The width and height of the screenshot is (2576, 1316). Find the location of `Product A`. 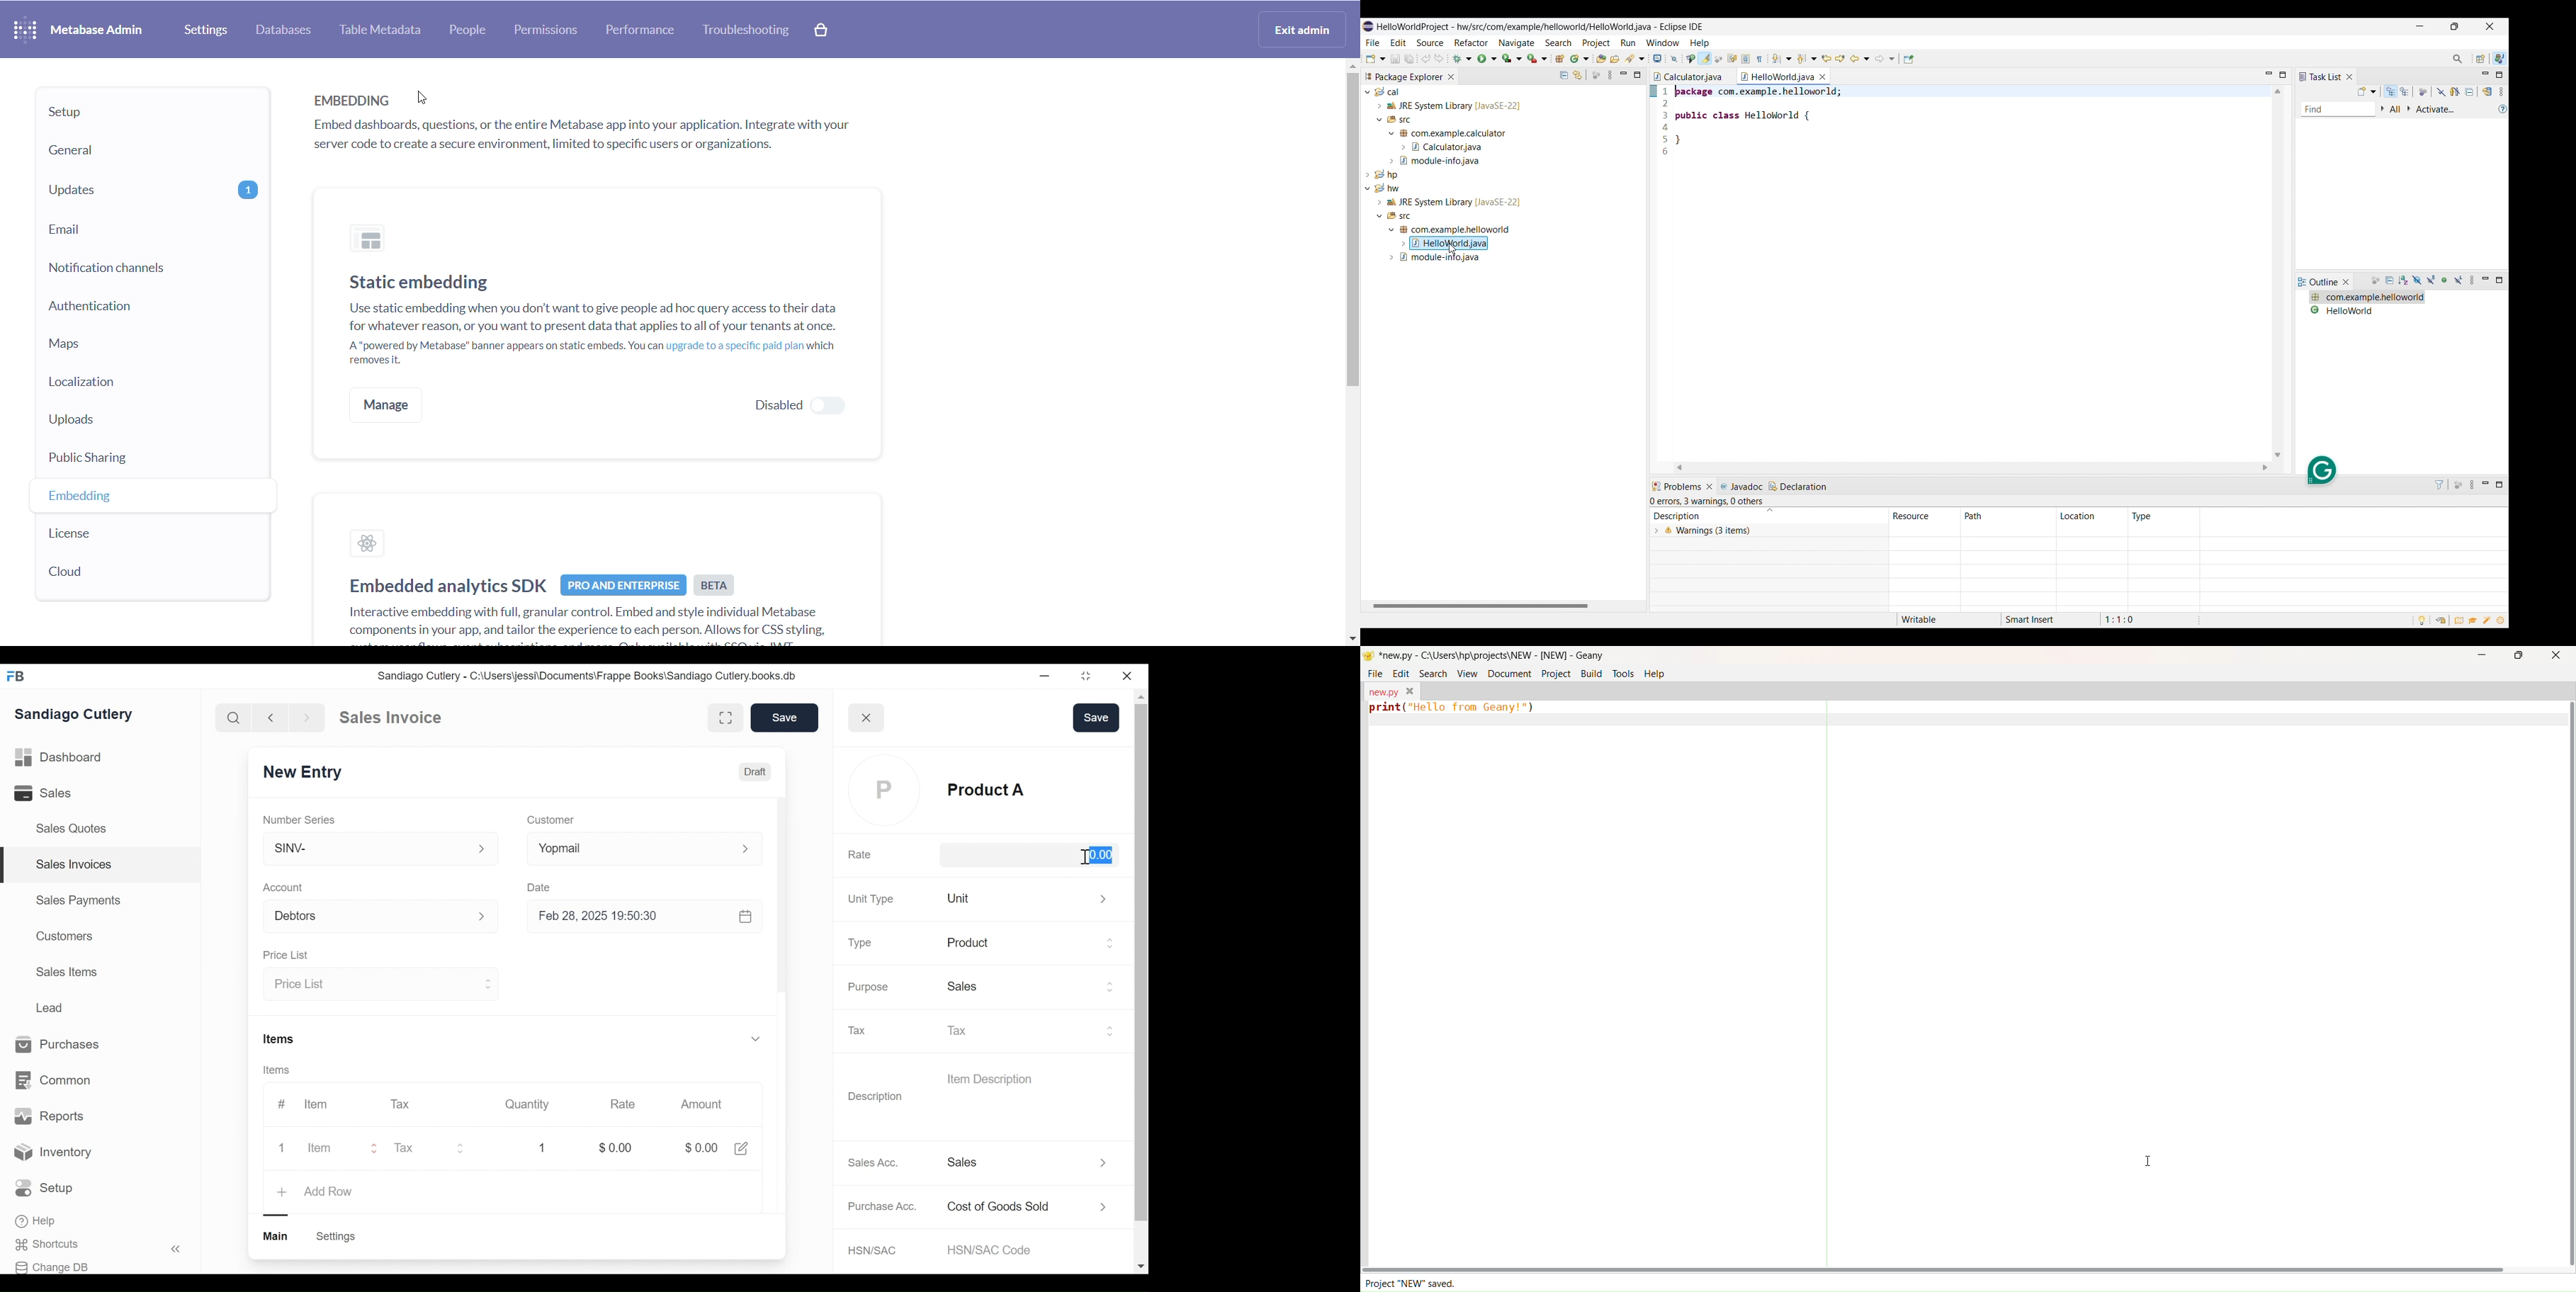

Product A is located at coordinates (1031, 791).